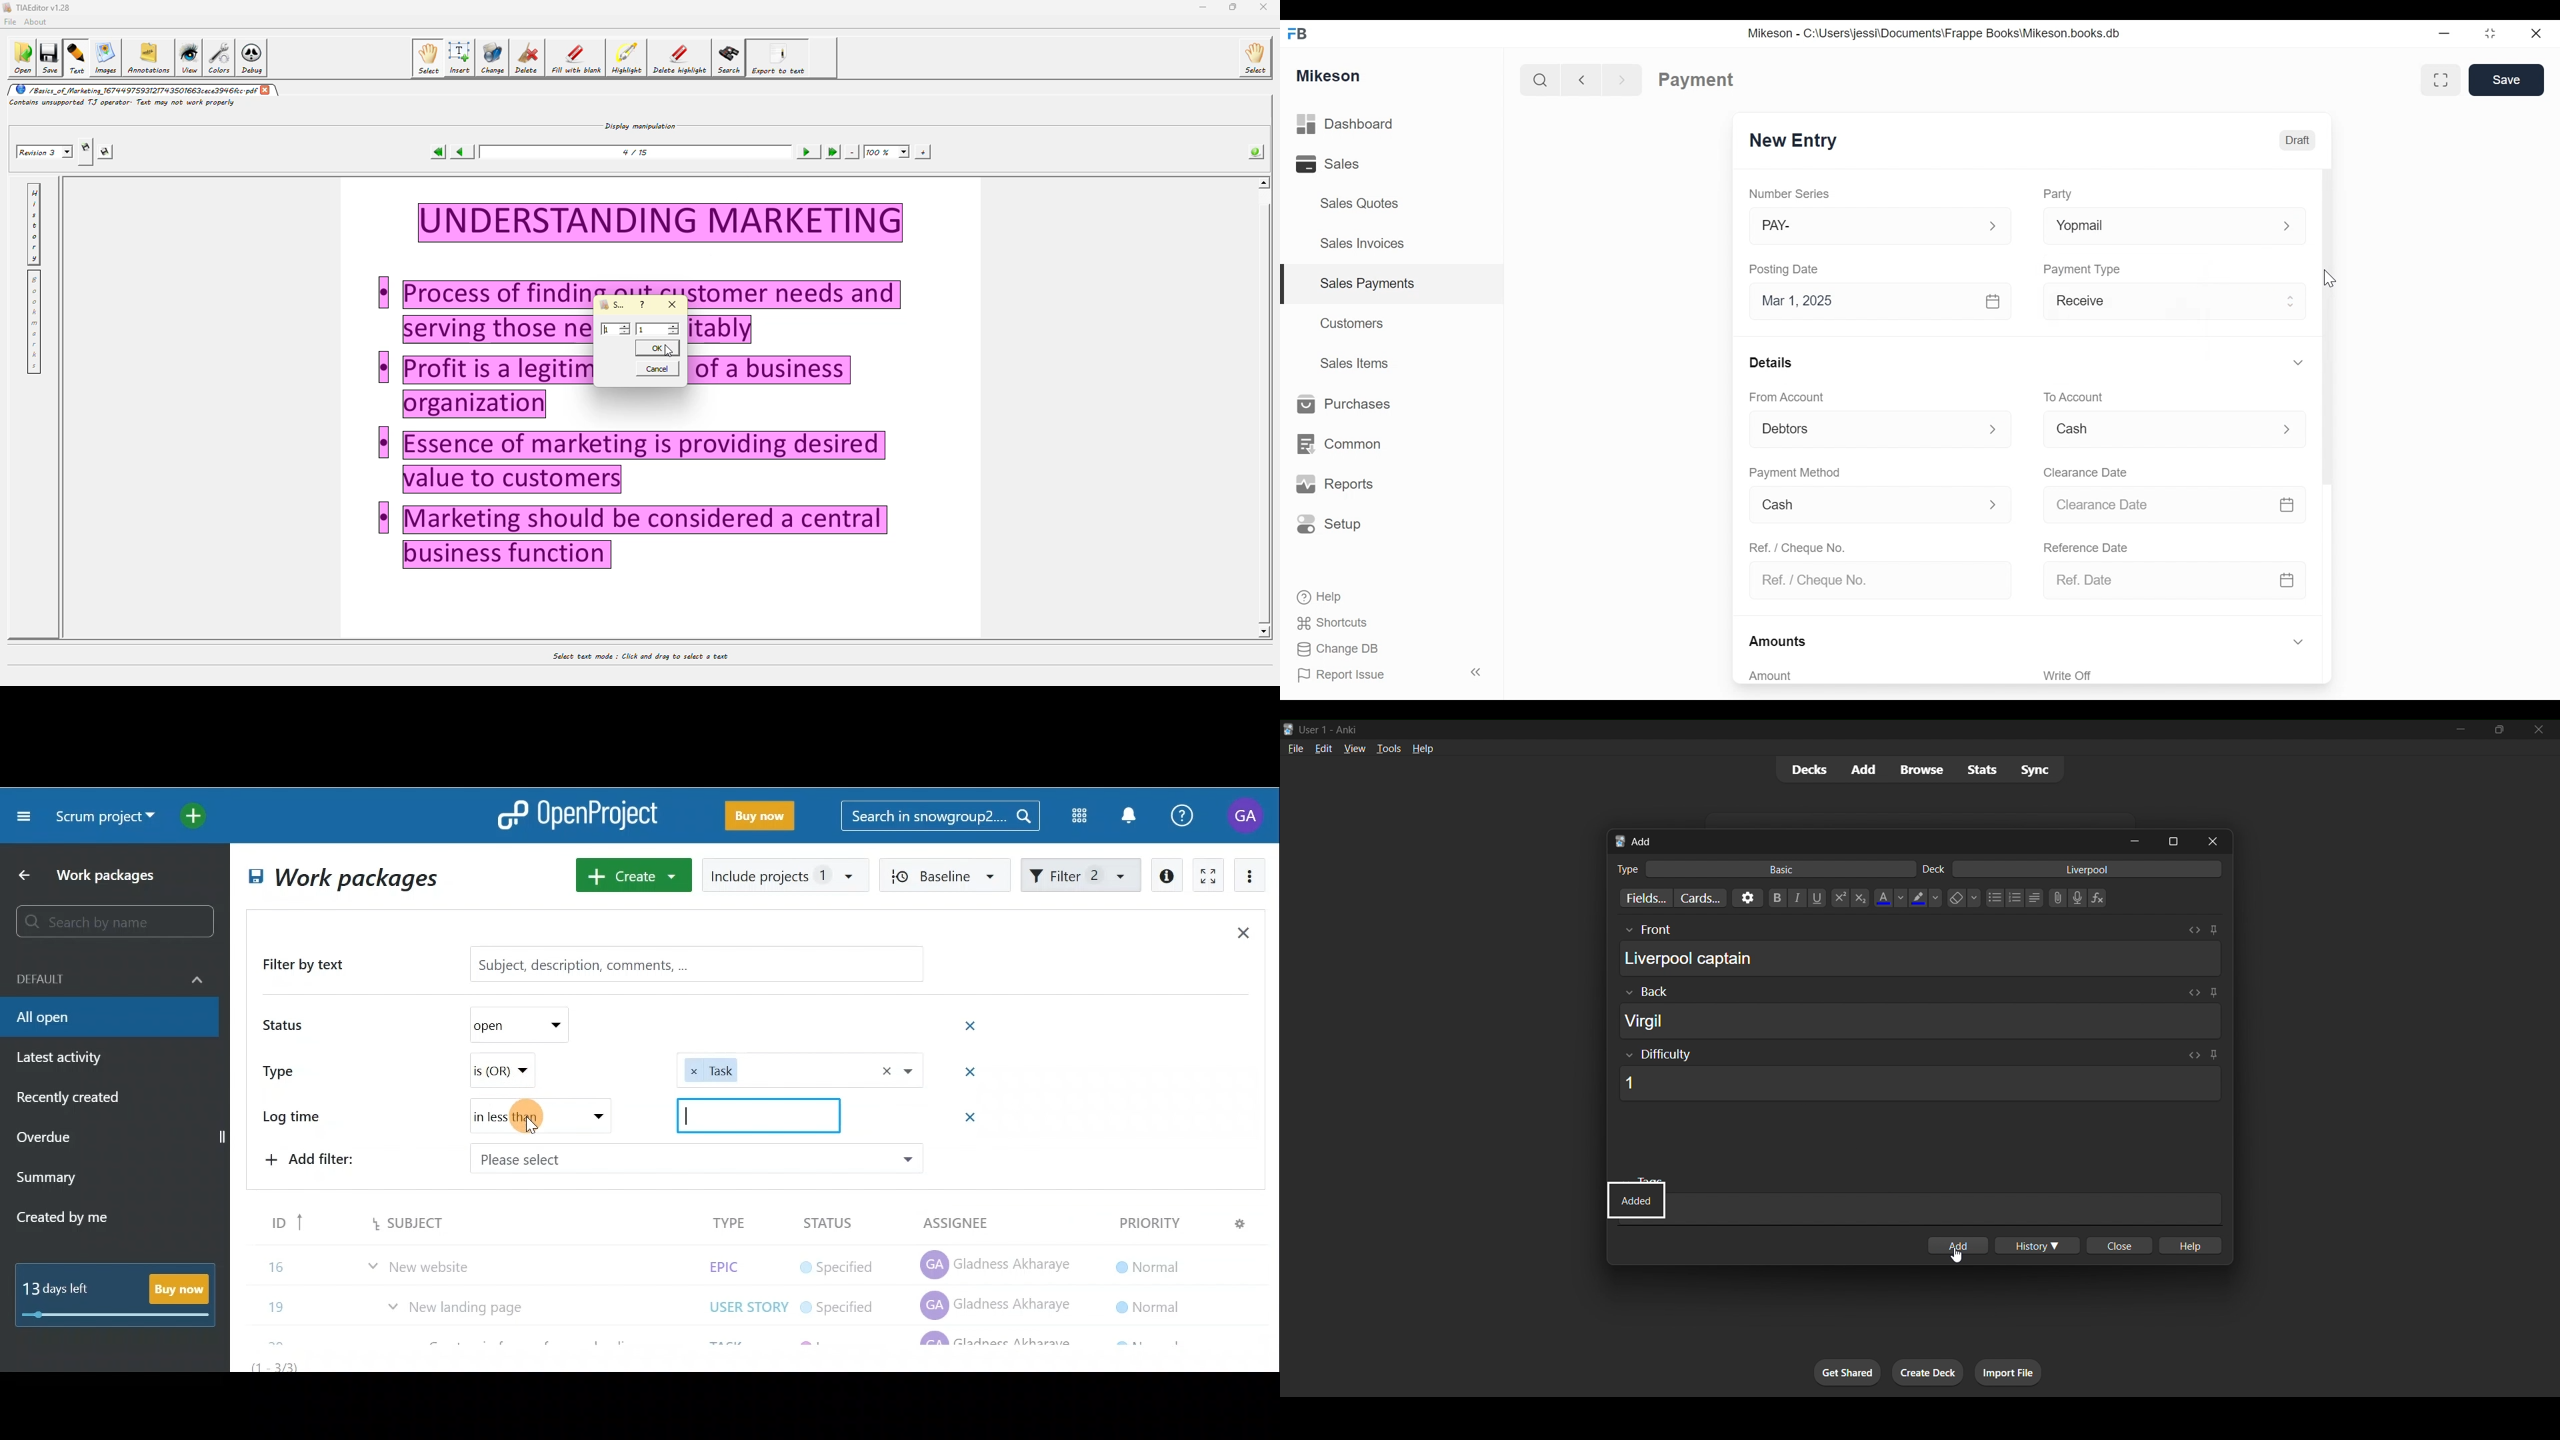  Describe the element at coordinates (1355, 748) in the screenshot. I see `view` at that location.